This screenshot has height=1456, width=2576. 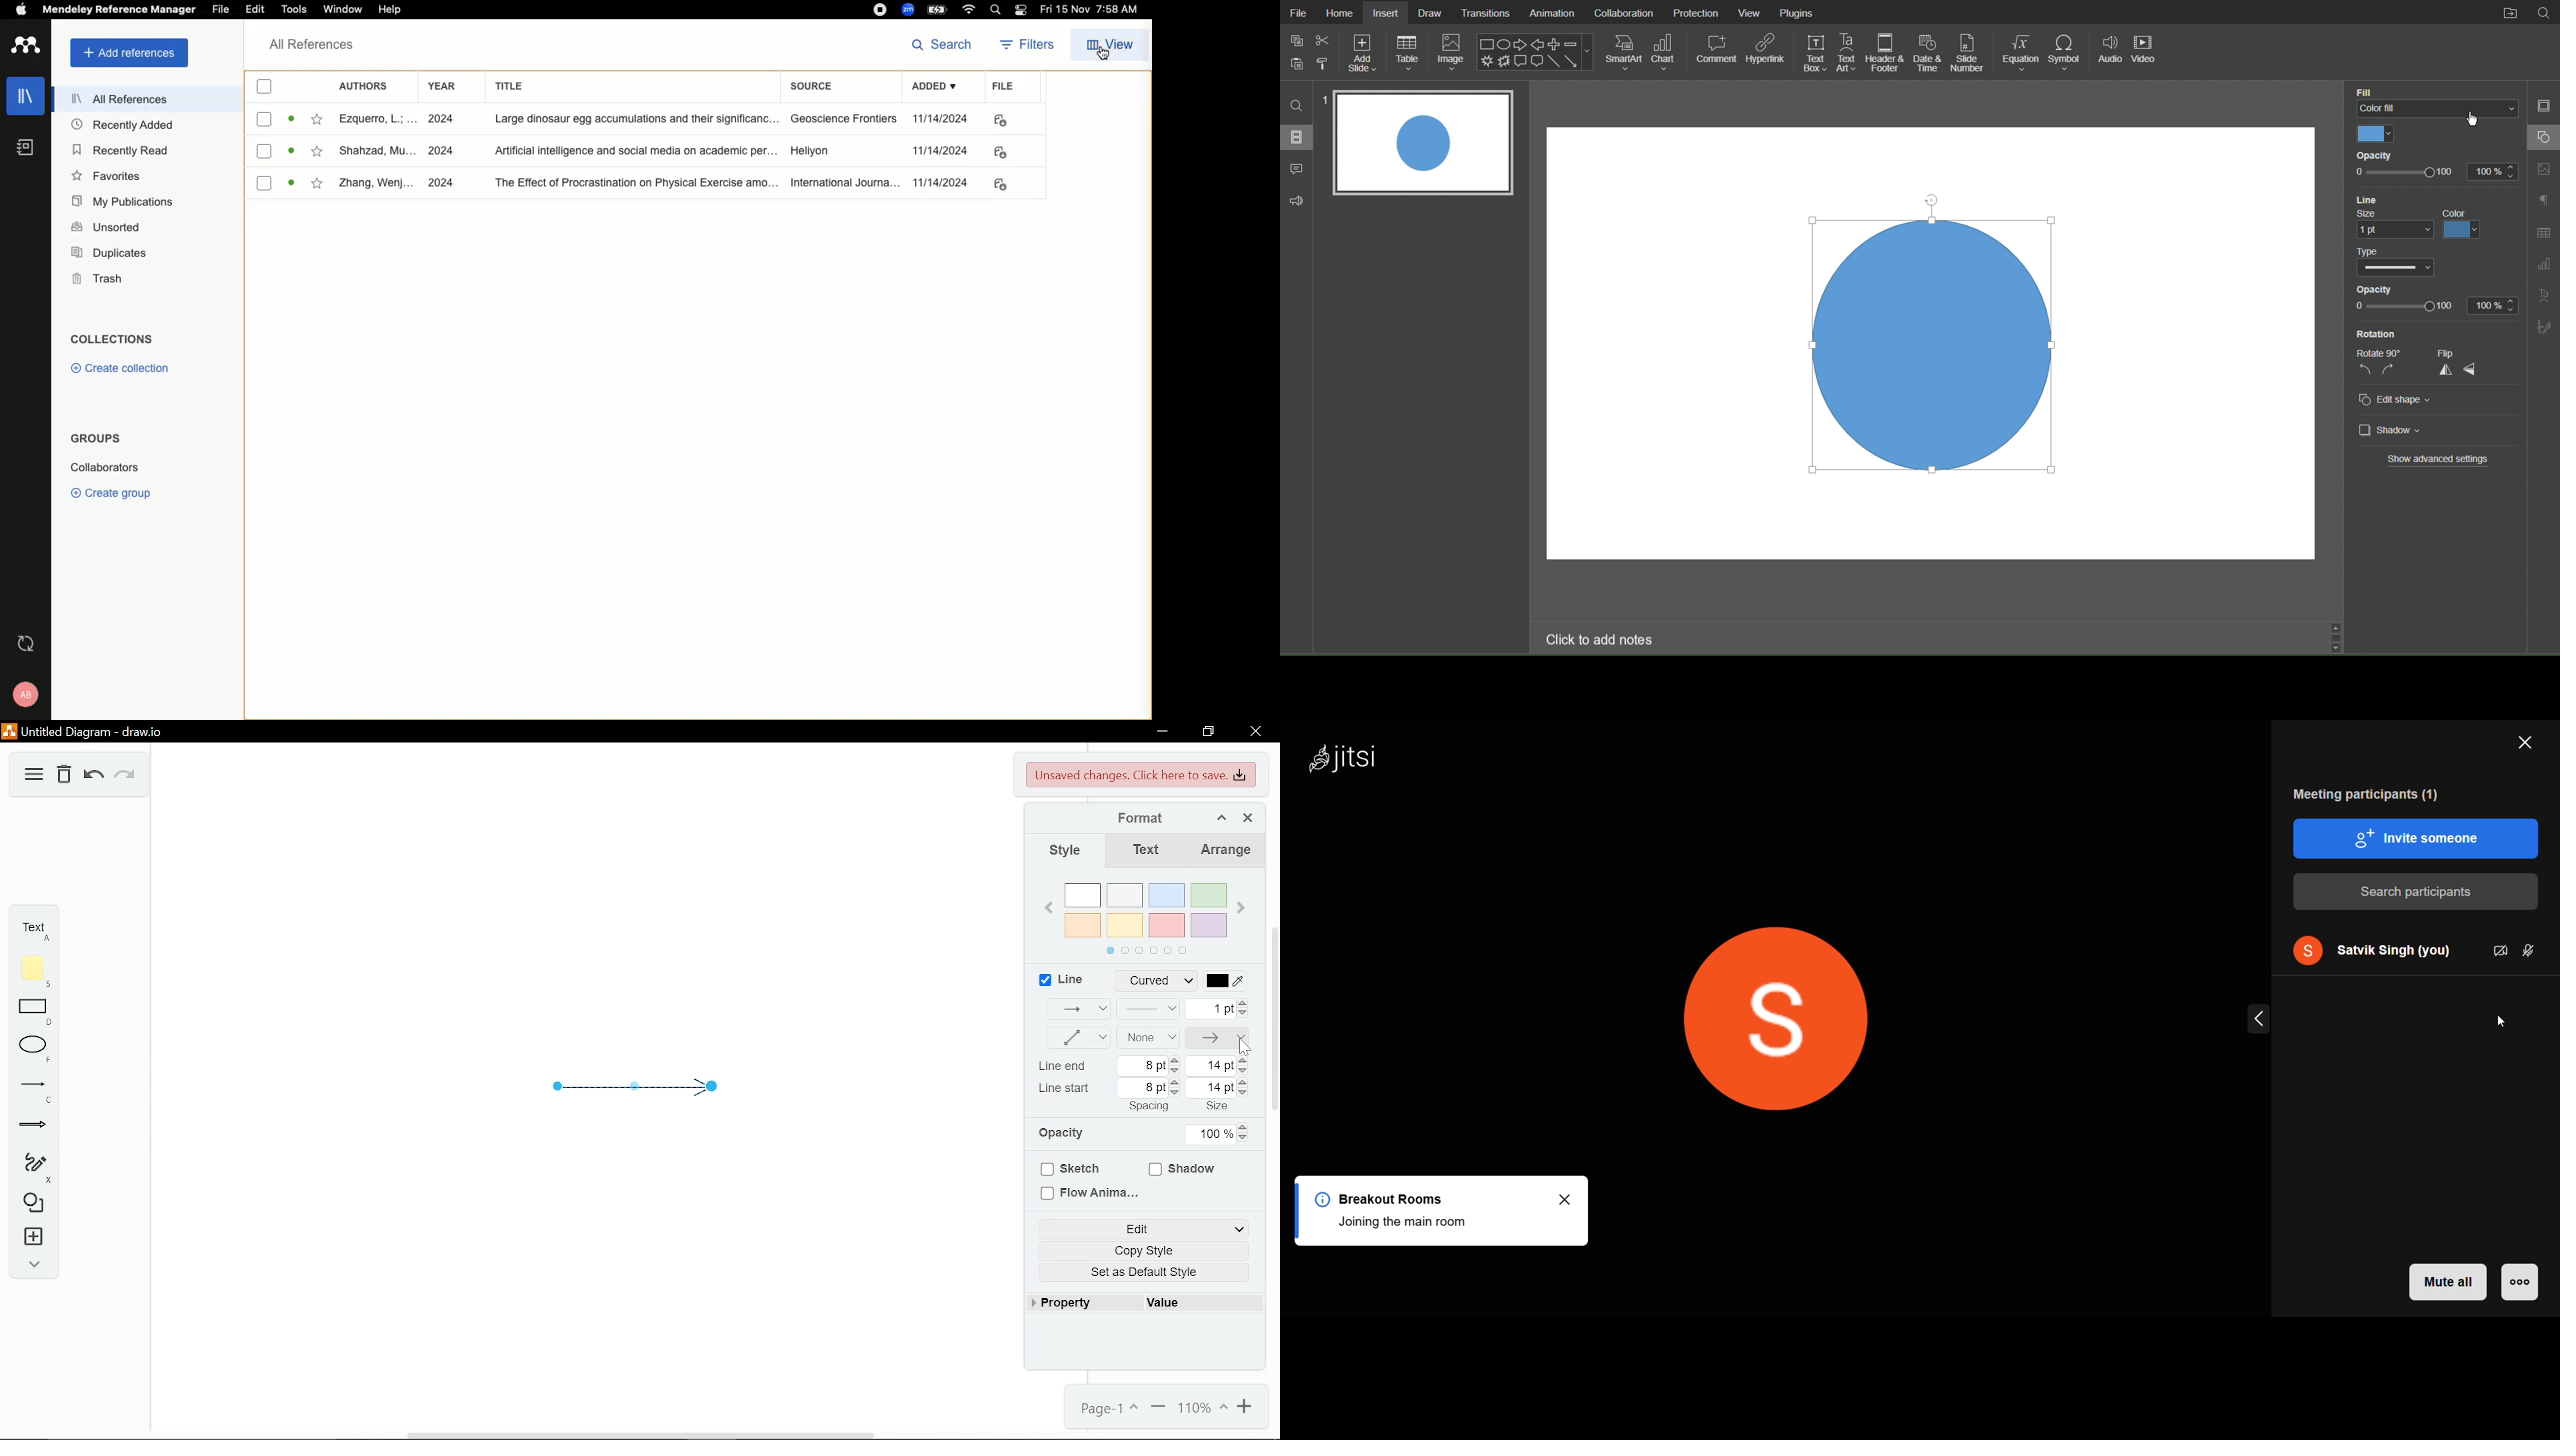 I want to click on scroll up, so click(x=2333, y=627).